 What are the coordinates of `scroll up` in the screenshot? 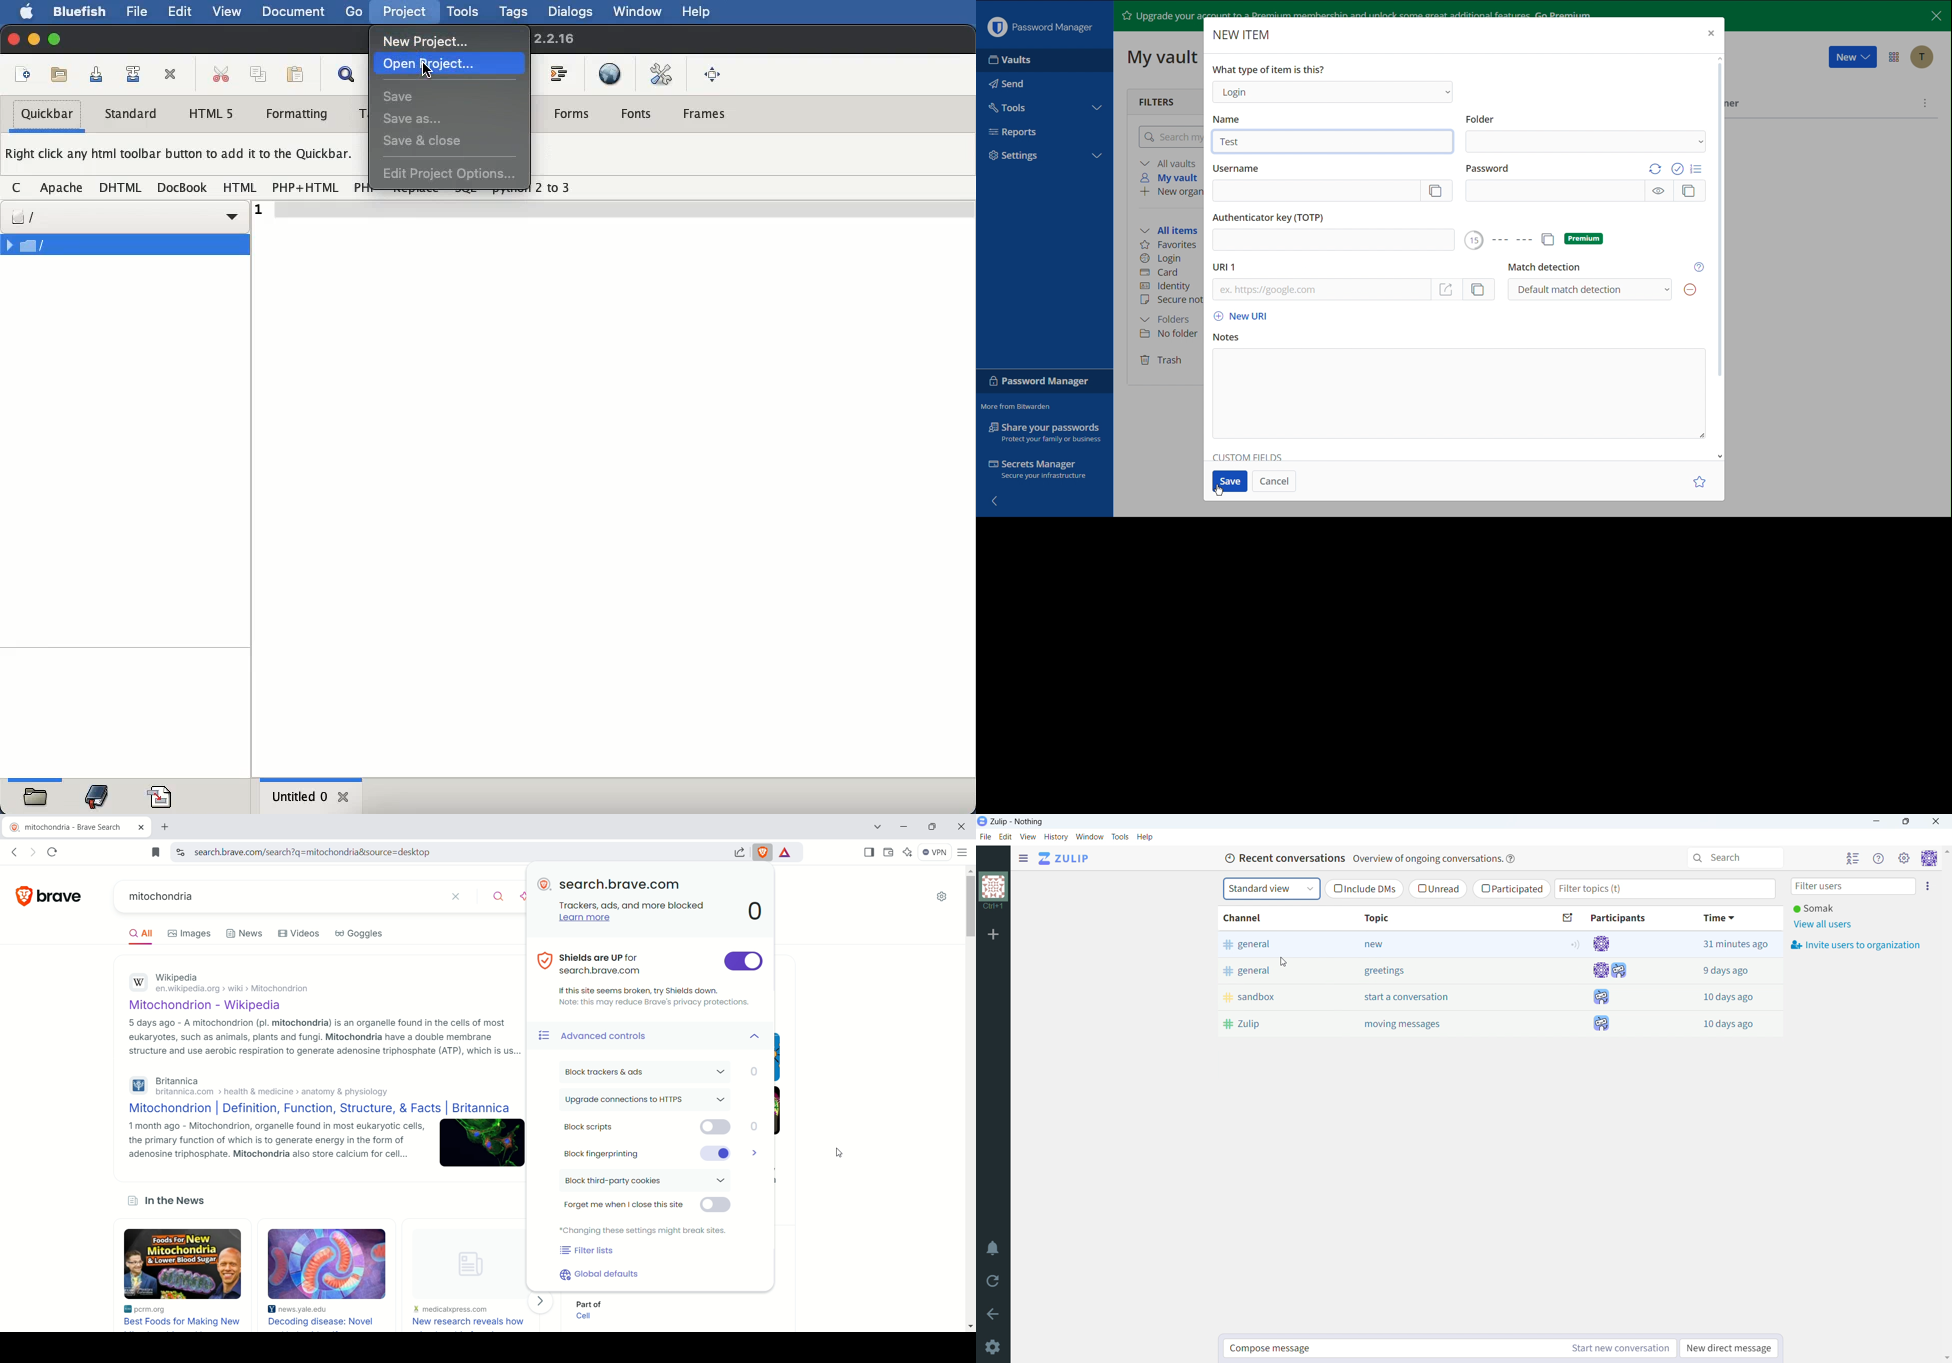 It's located at (1946, 851).